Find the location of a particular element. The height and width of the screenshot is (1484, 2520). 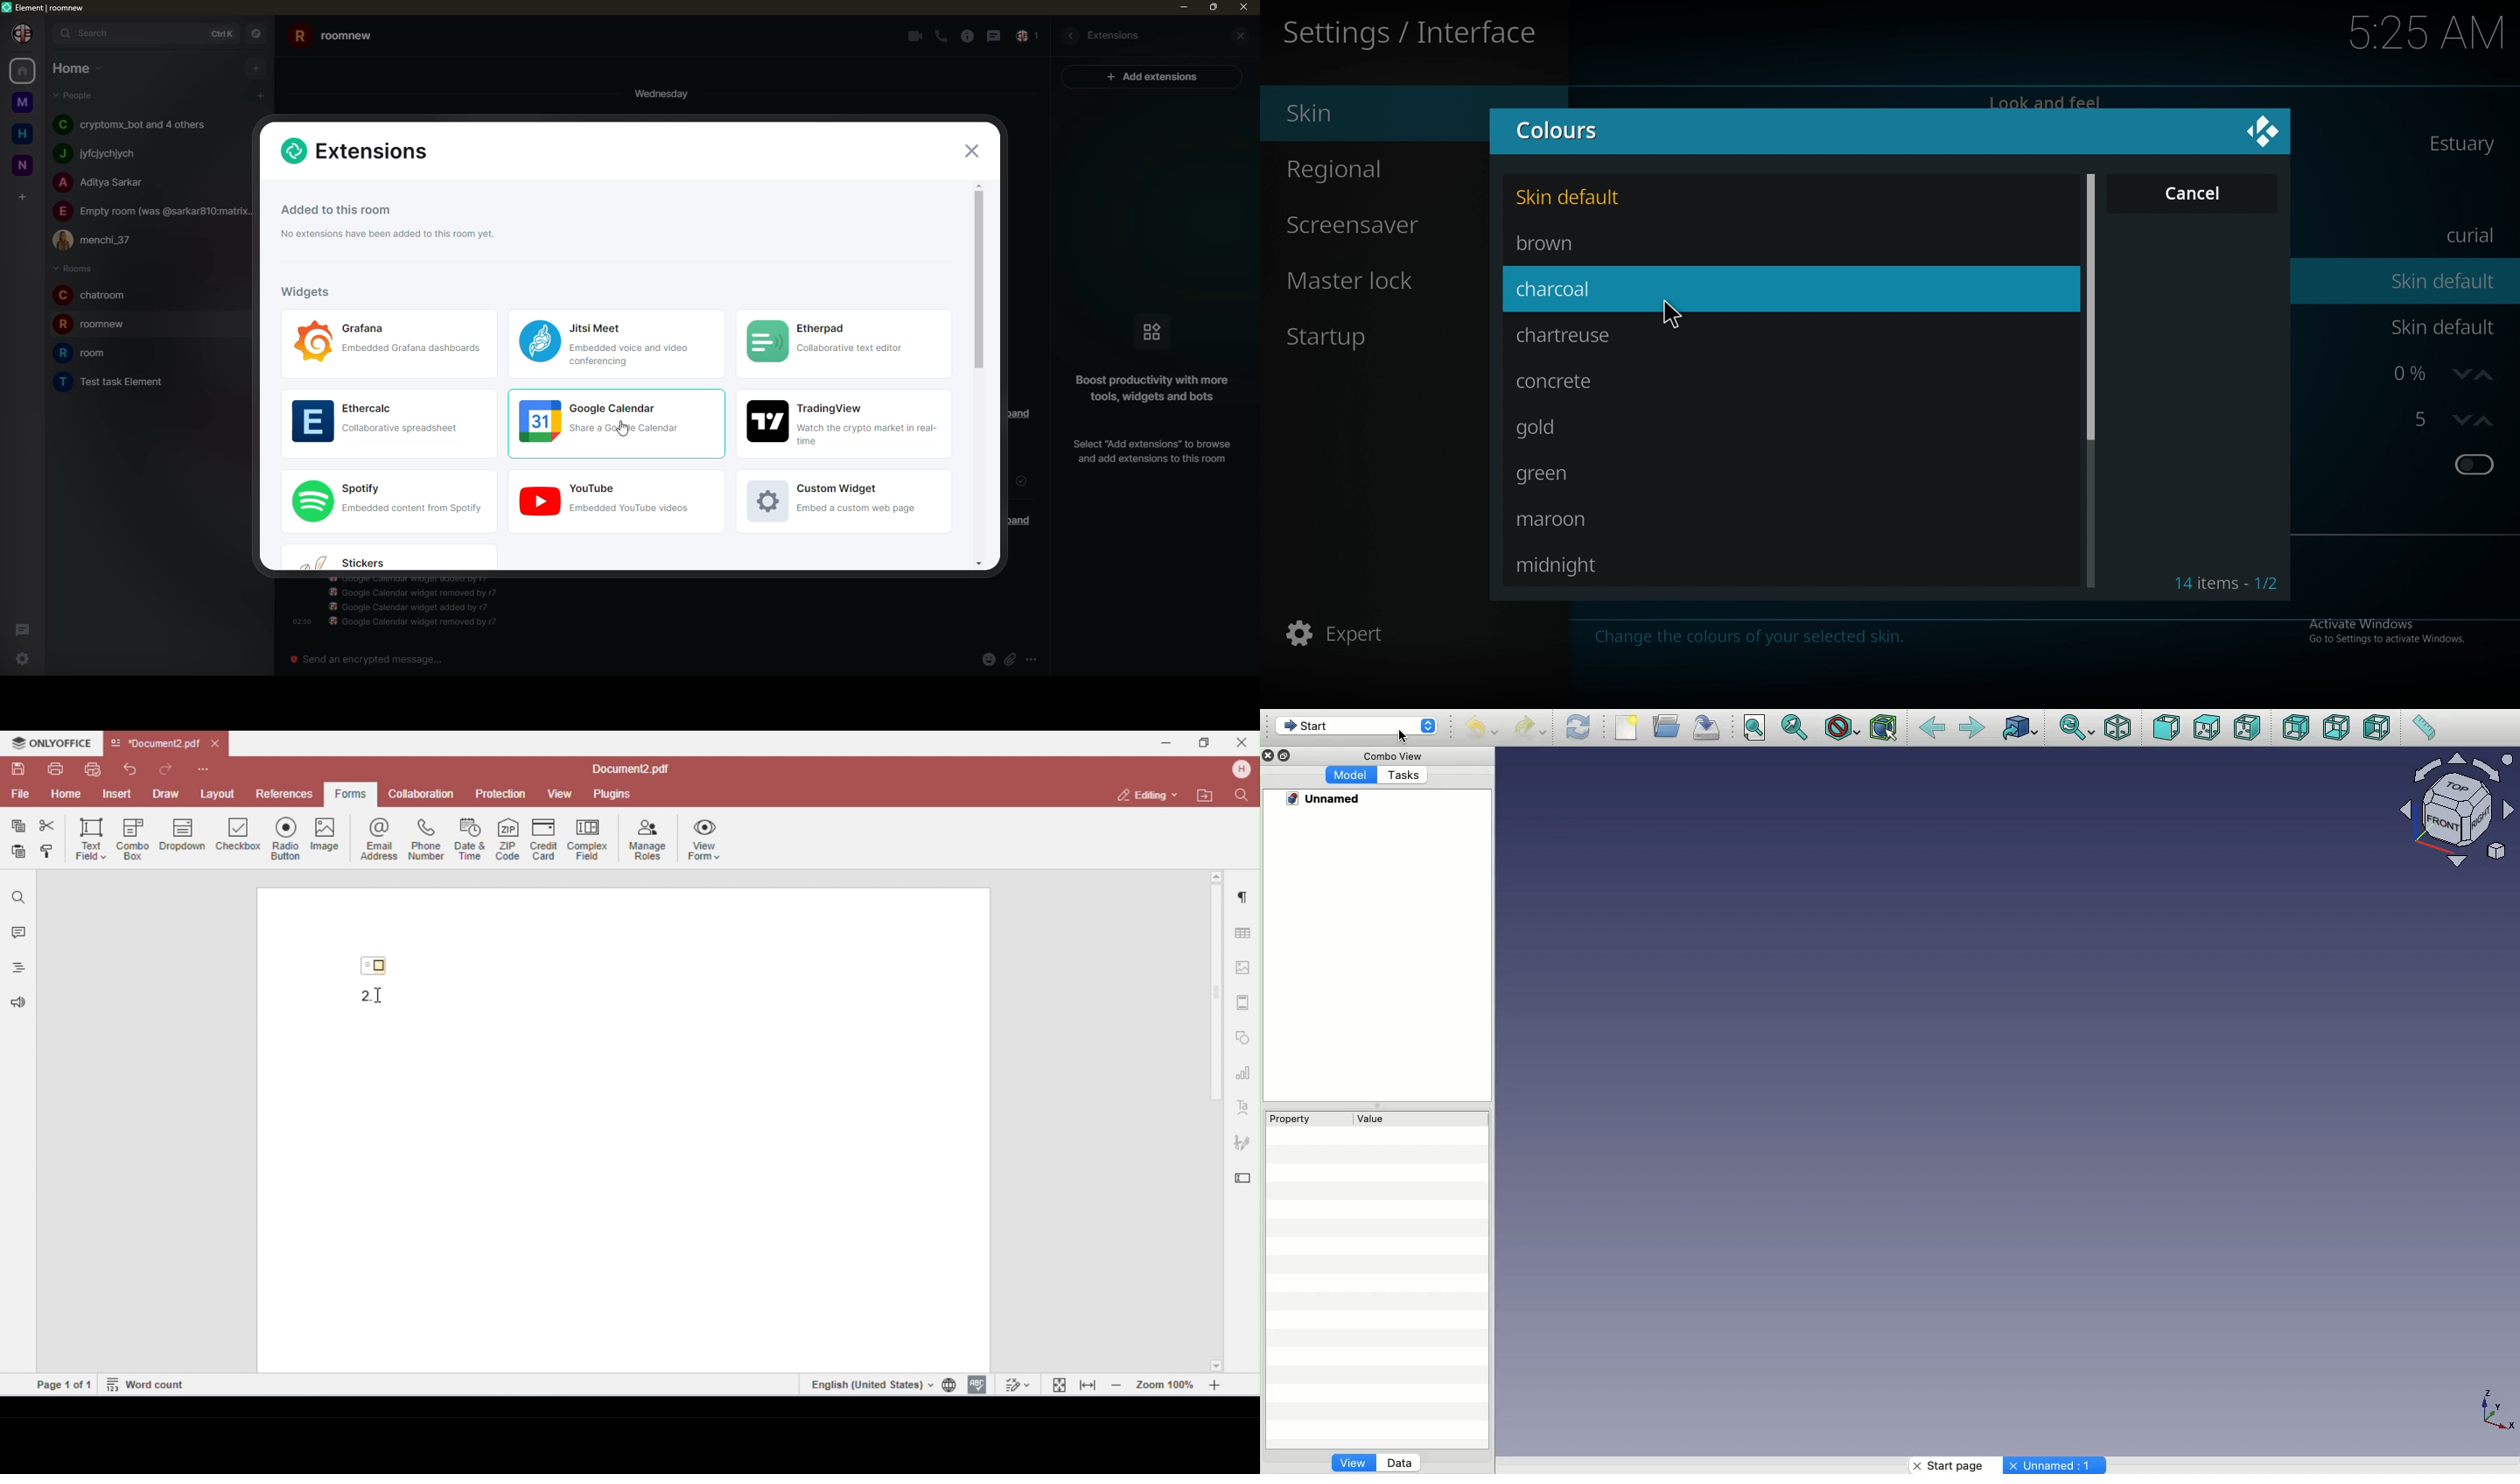

concrete is located at coordinates (1568, 382).